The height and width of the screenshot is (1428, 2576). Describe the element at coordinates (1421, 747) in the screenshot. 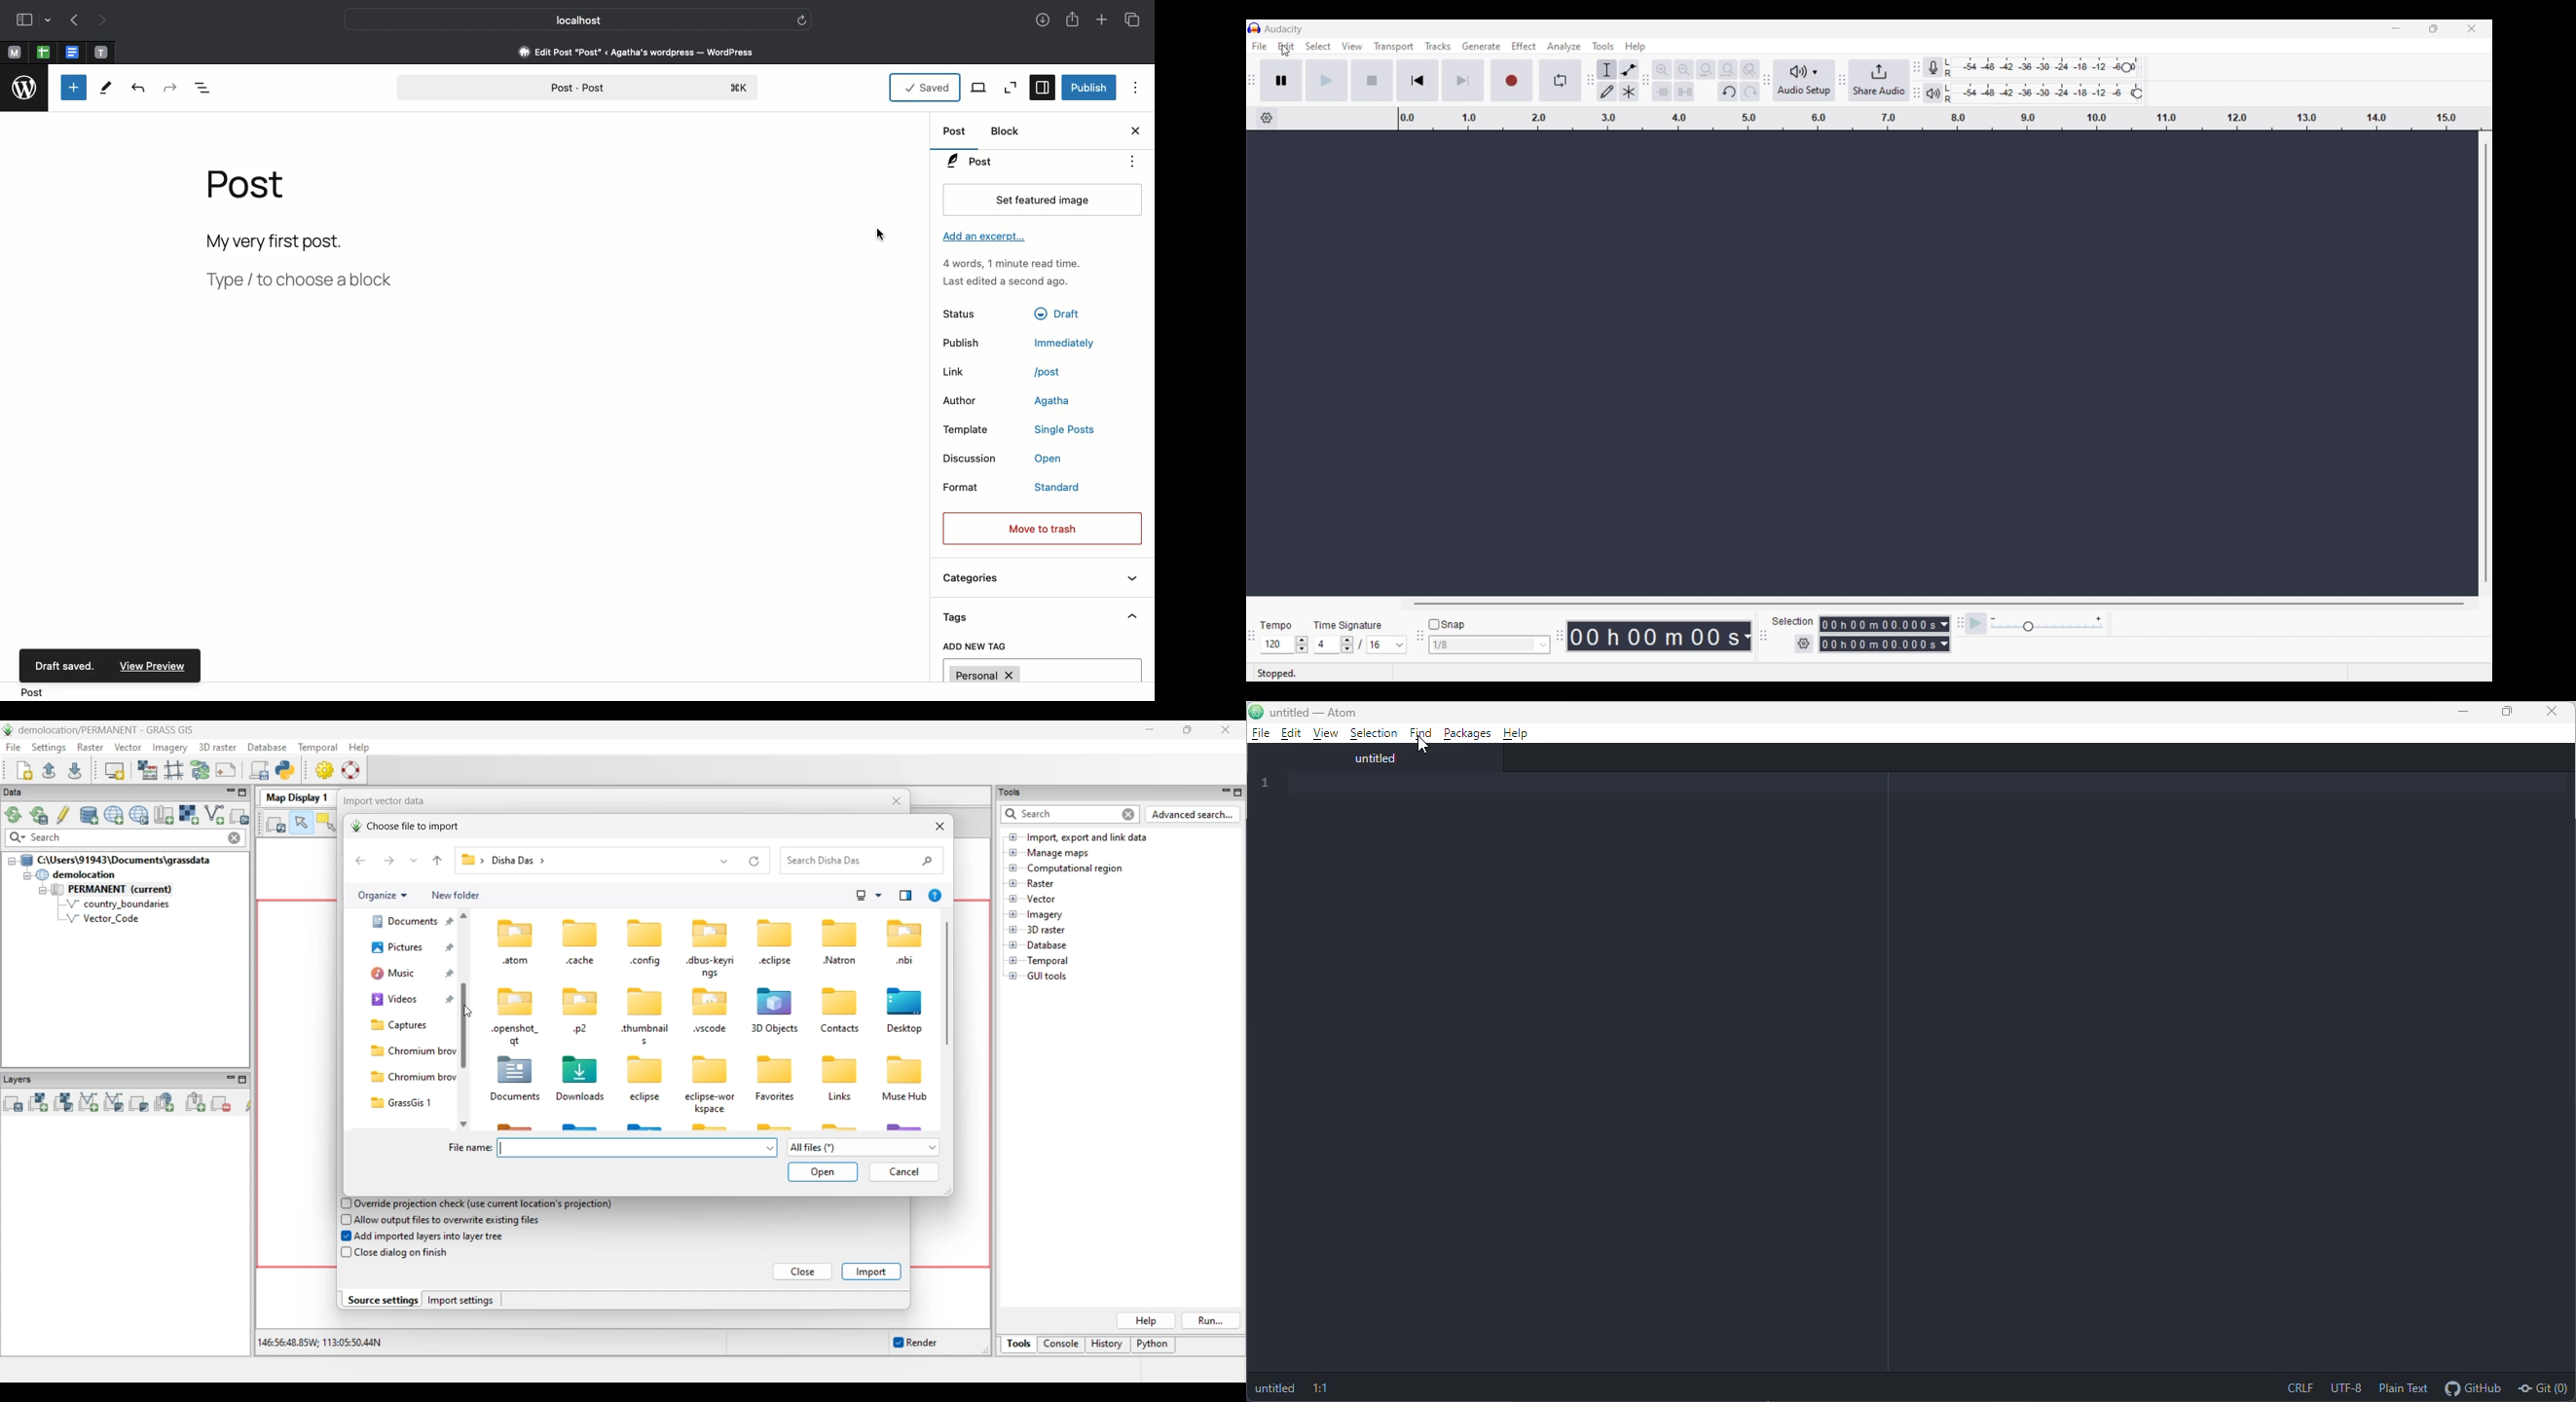

I see `cursor` at that location.